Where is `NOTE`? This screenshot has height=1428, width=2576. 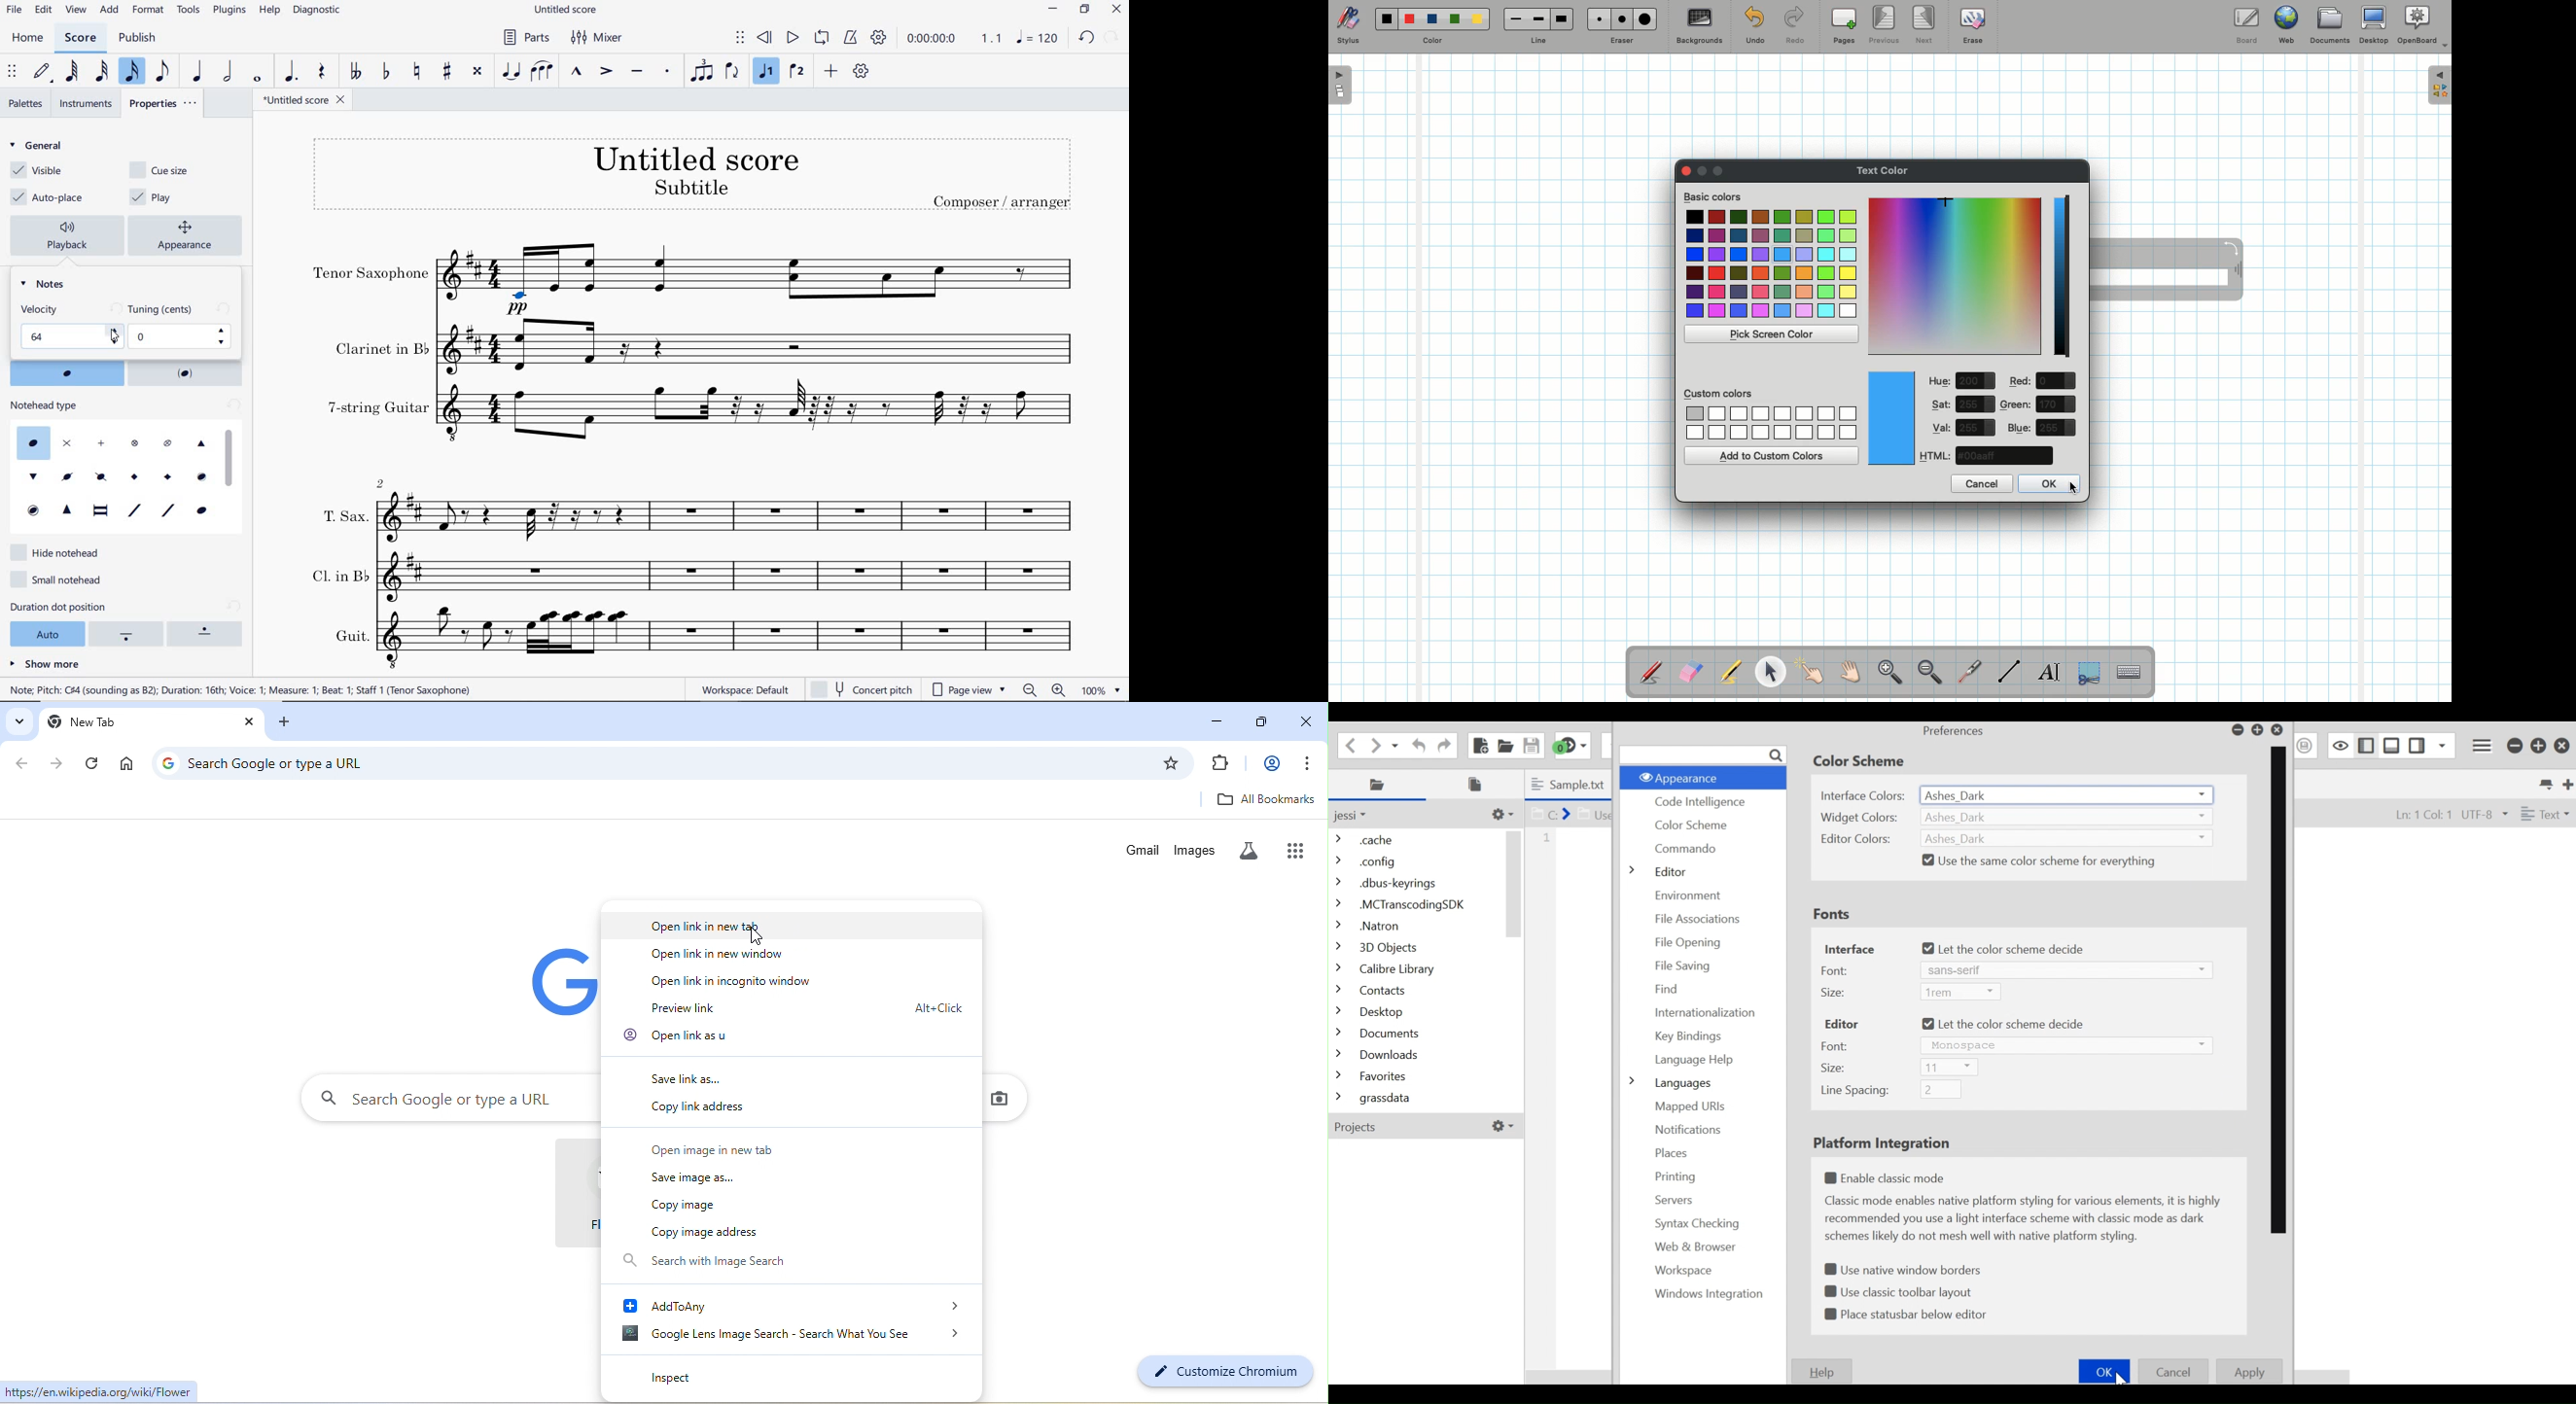 NOTE is located at coordinates (1038, 39).